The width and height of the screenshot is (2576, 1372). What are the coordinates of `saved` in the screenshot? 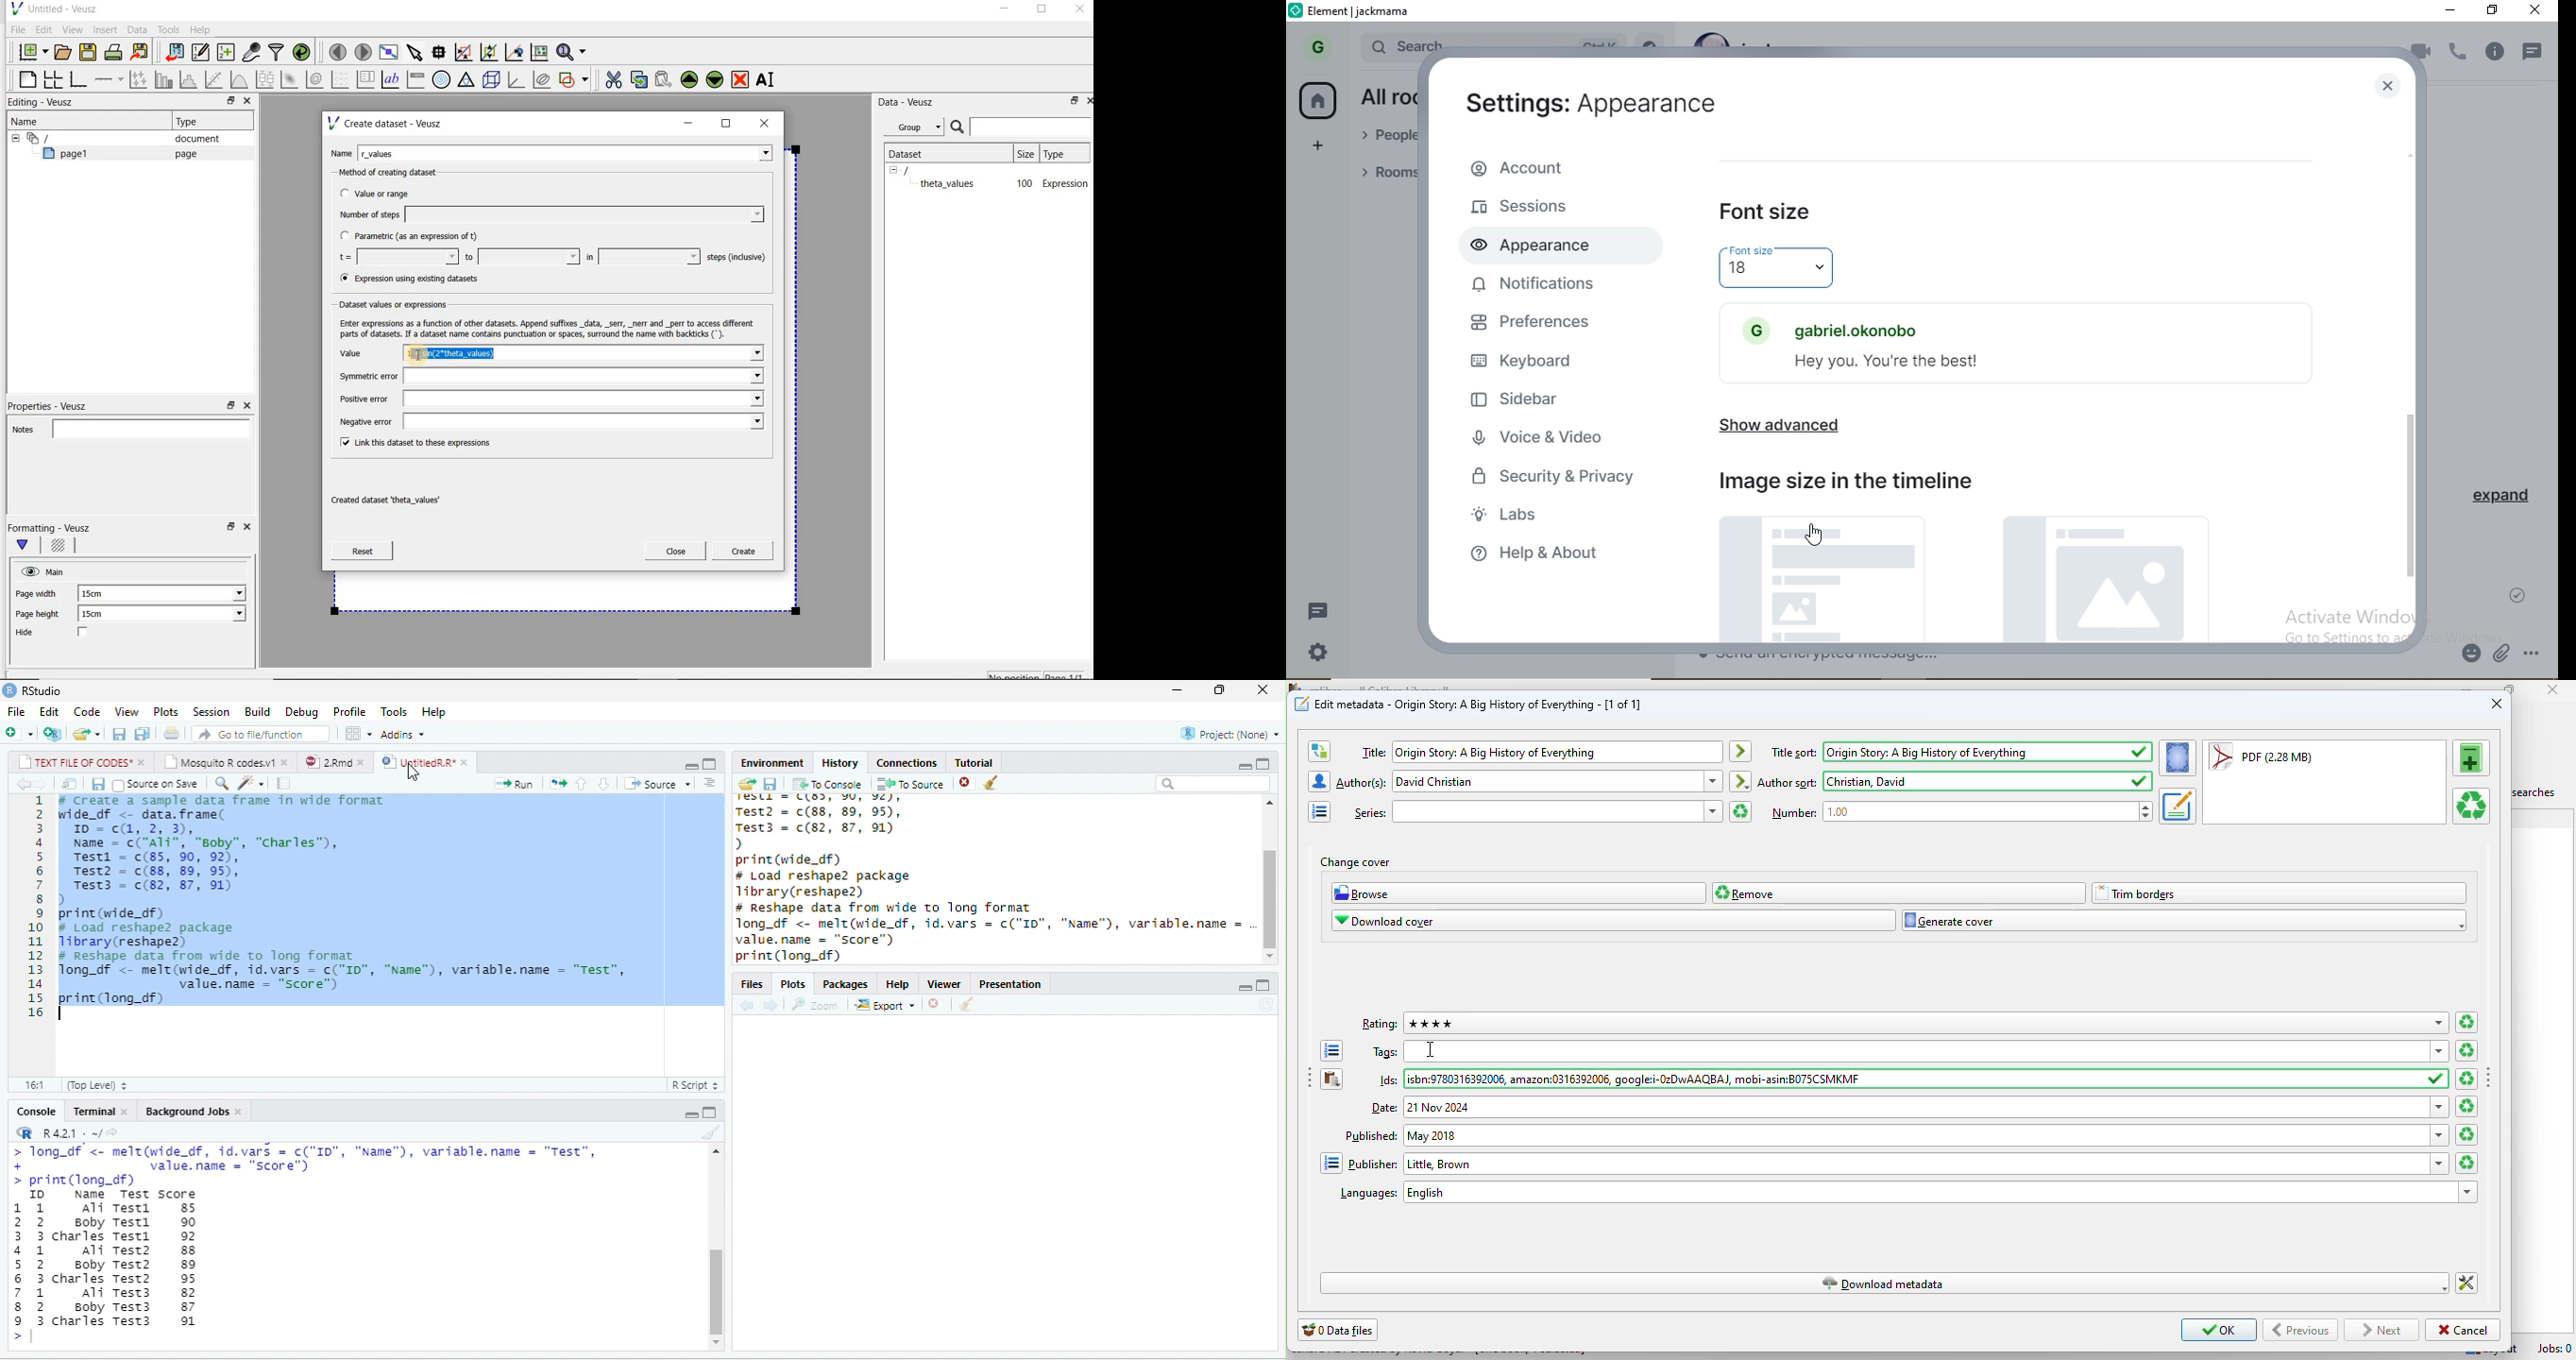 It's located at (2141, 752).